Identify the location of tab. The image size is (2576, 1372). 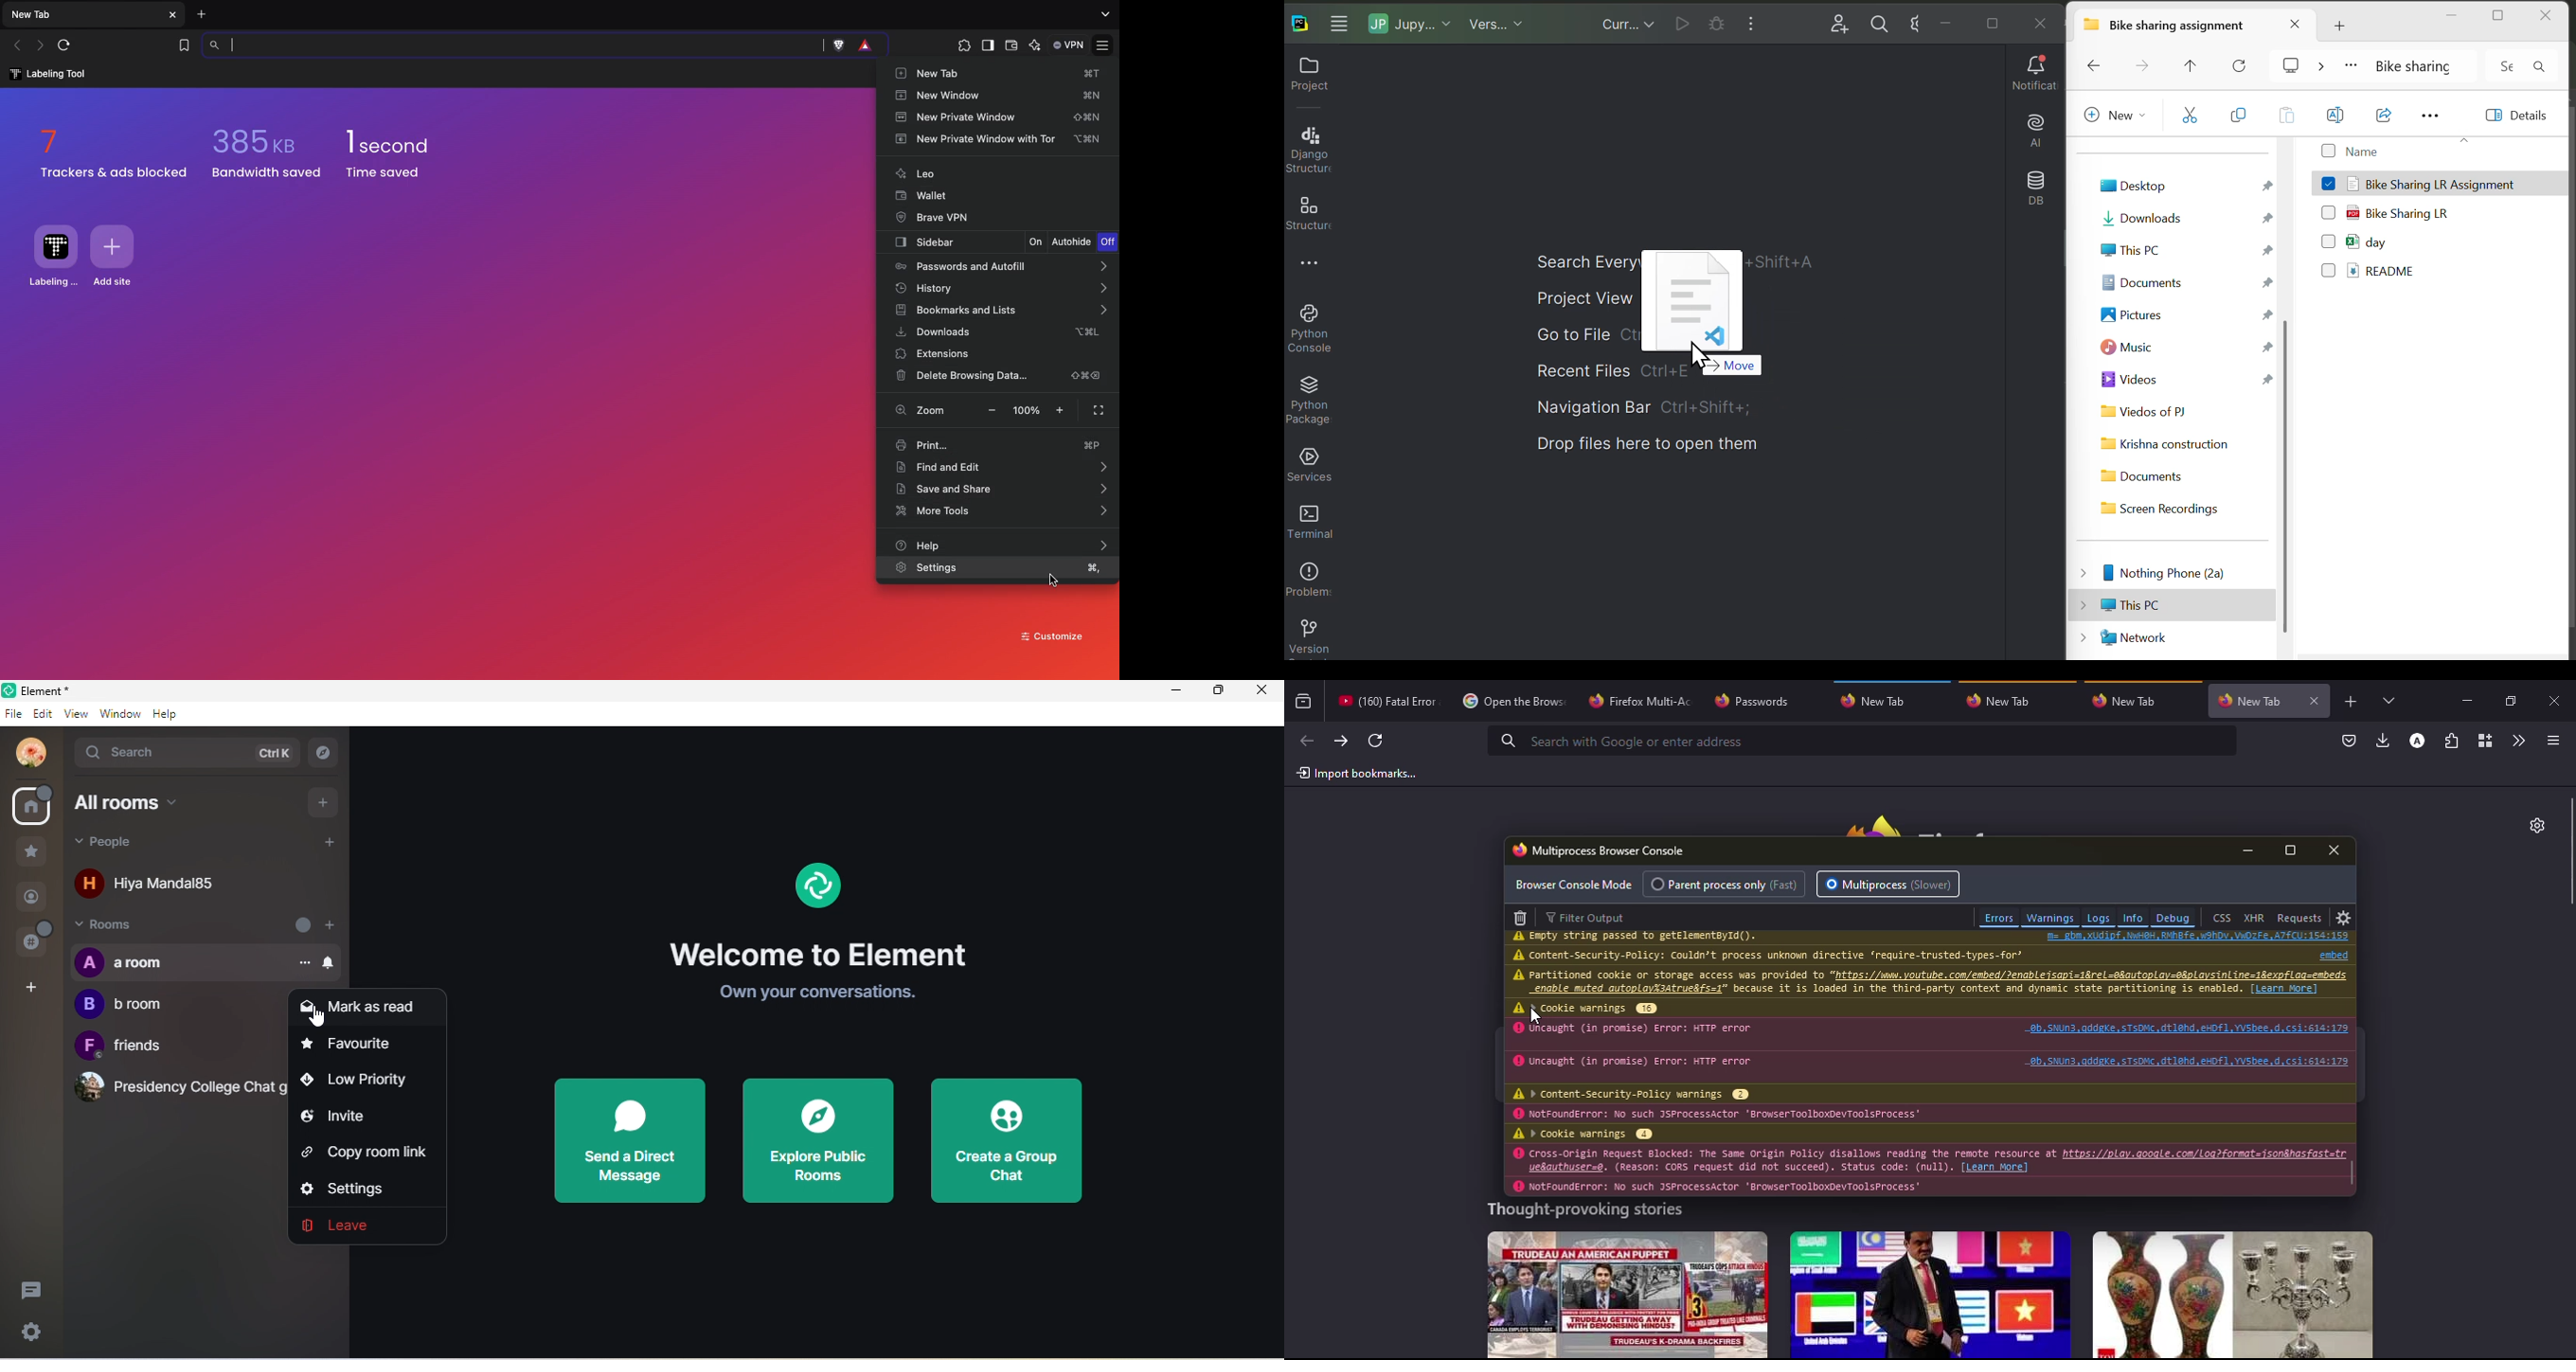
(1639, 700).